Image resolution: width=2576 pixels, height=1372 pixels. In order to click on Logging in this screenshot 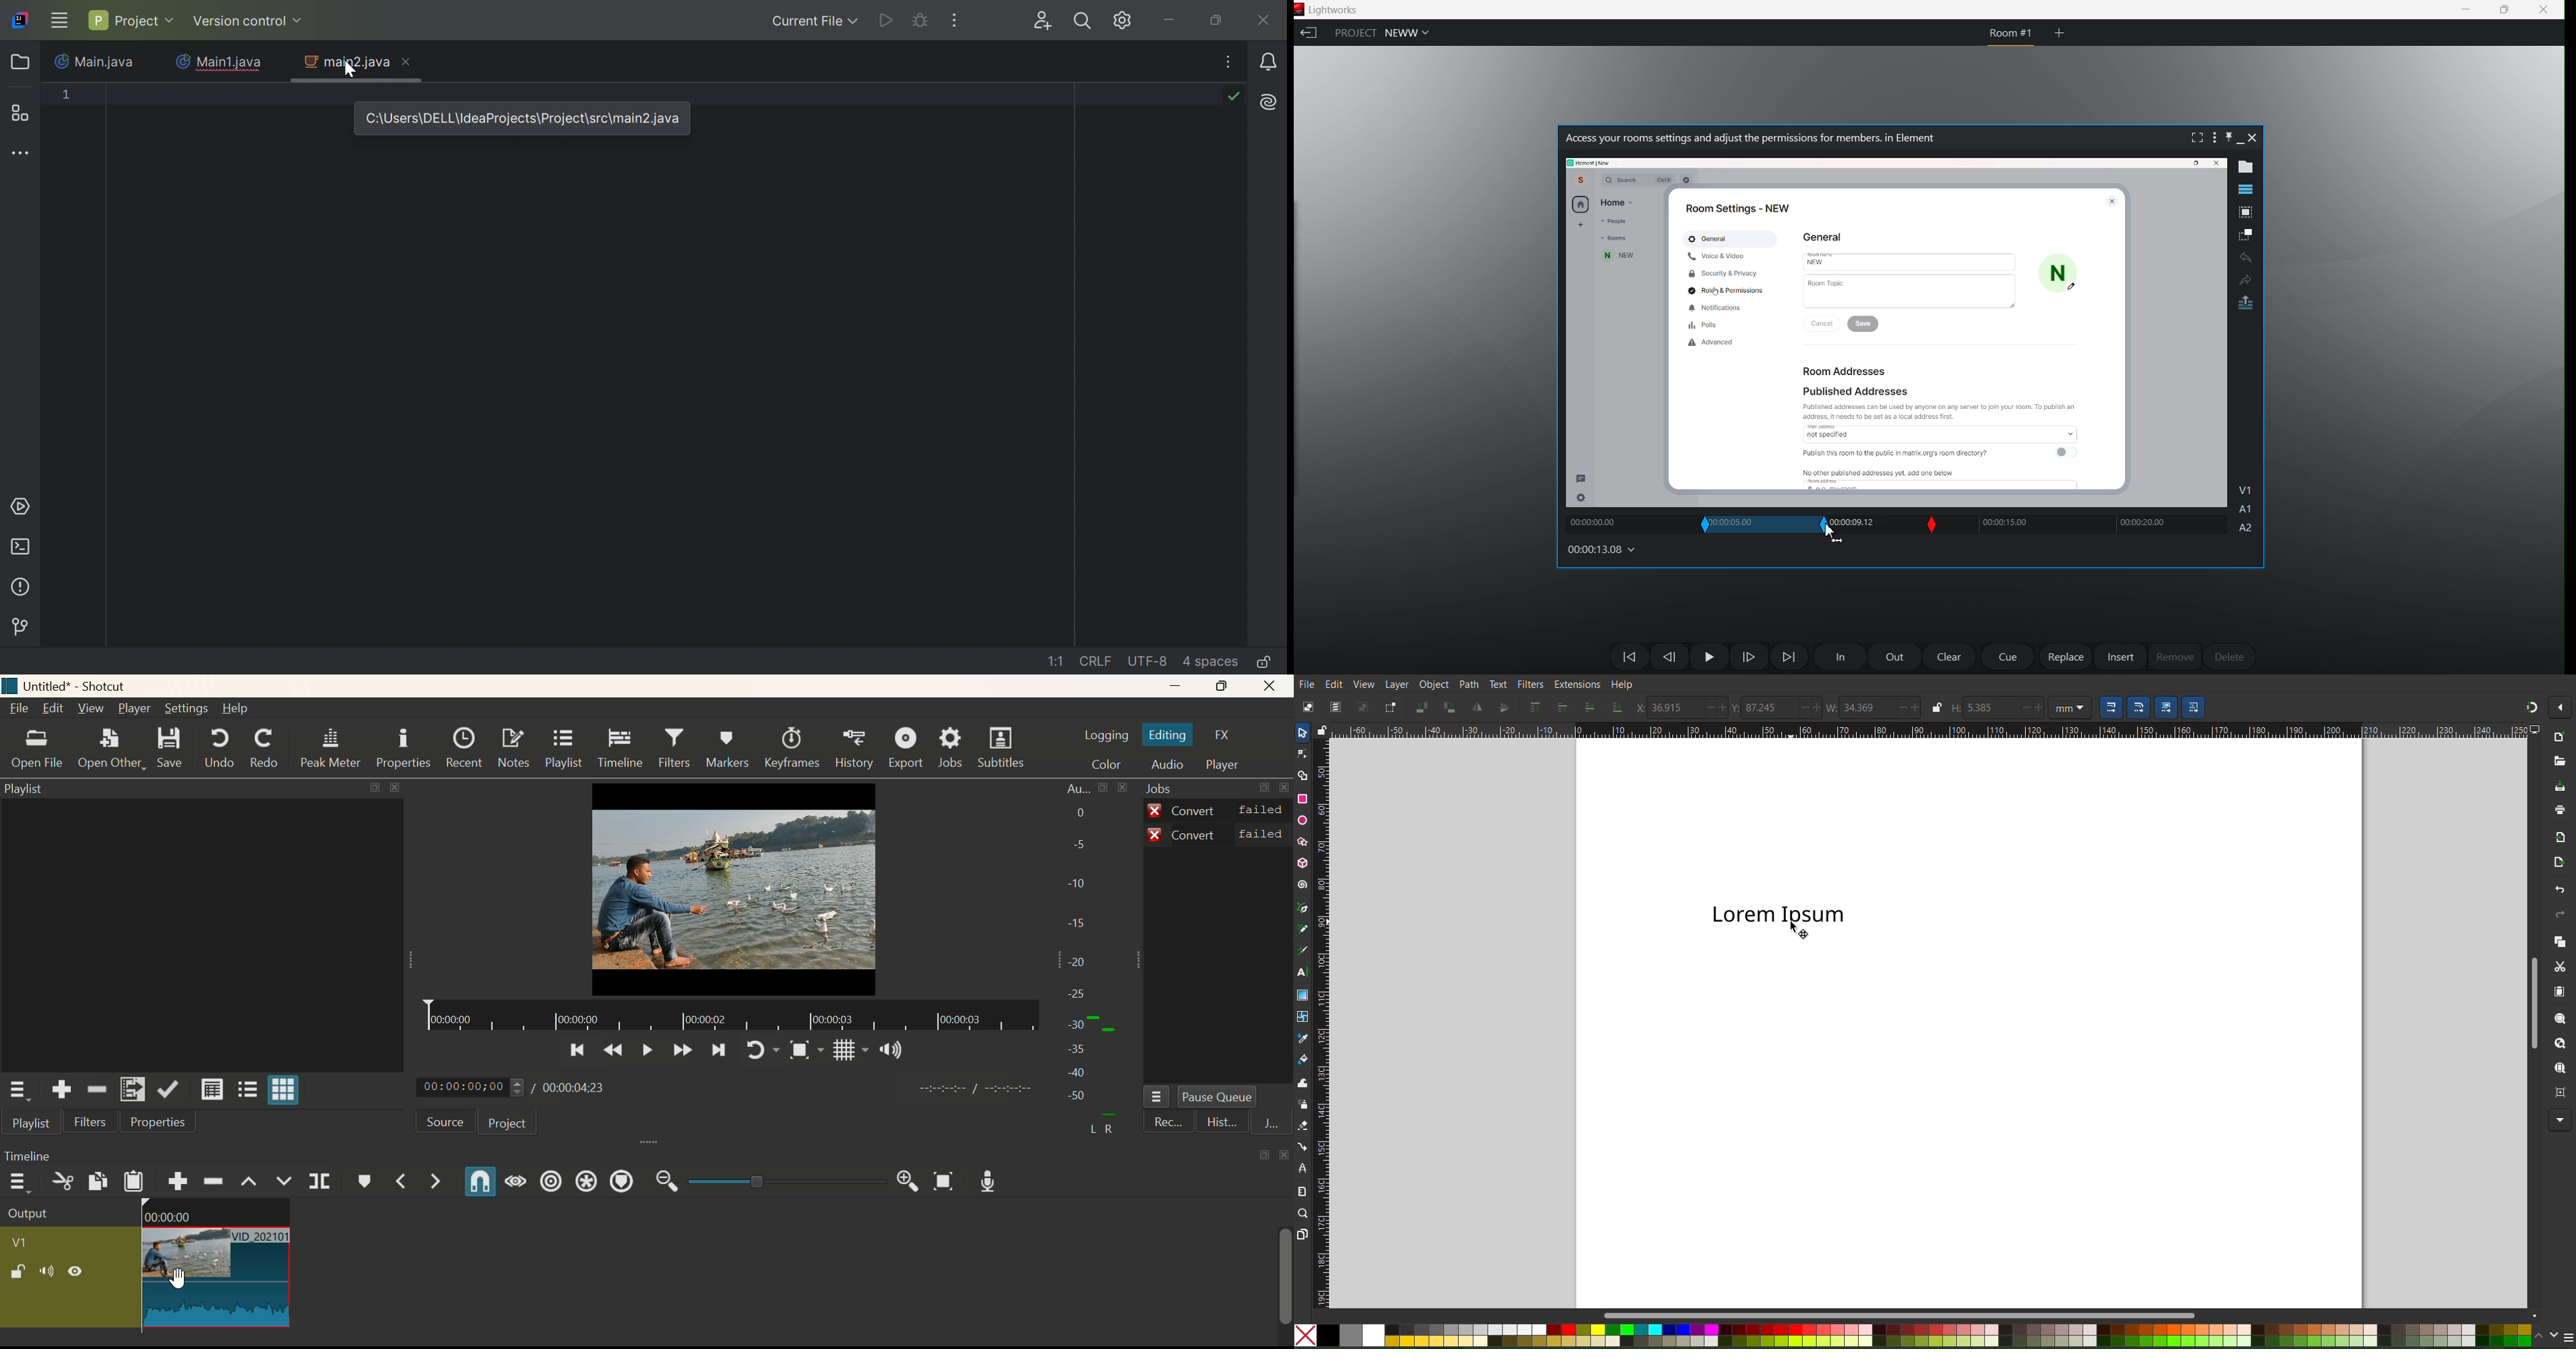, I will do `click(1106, 733)`.